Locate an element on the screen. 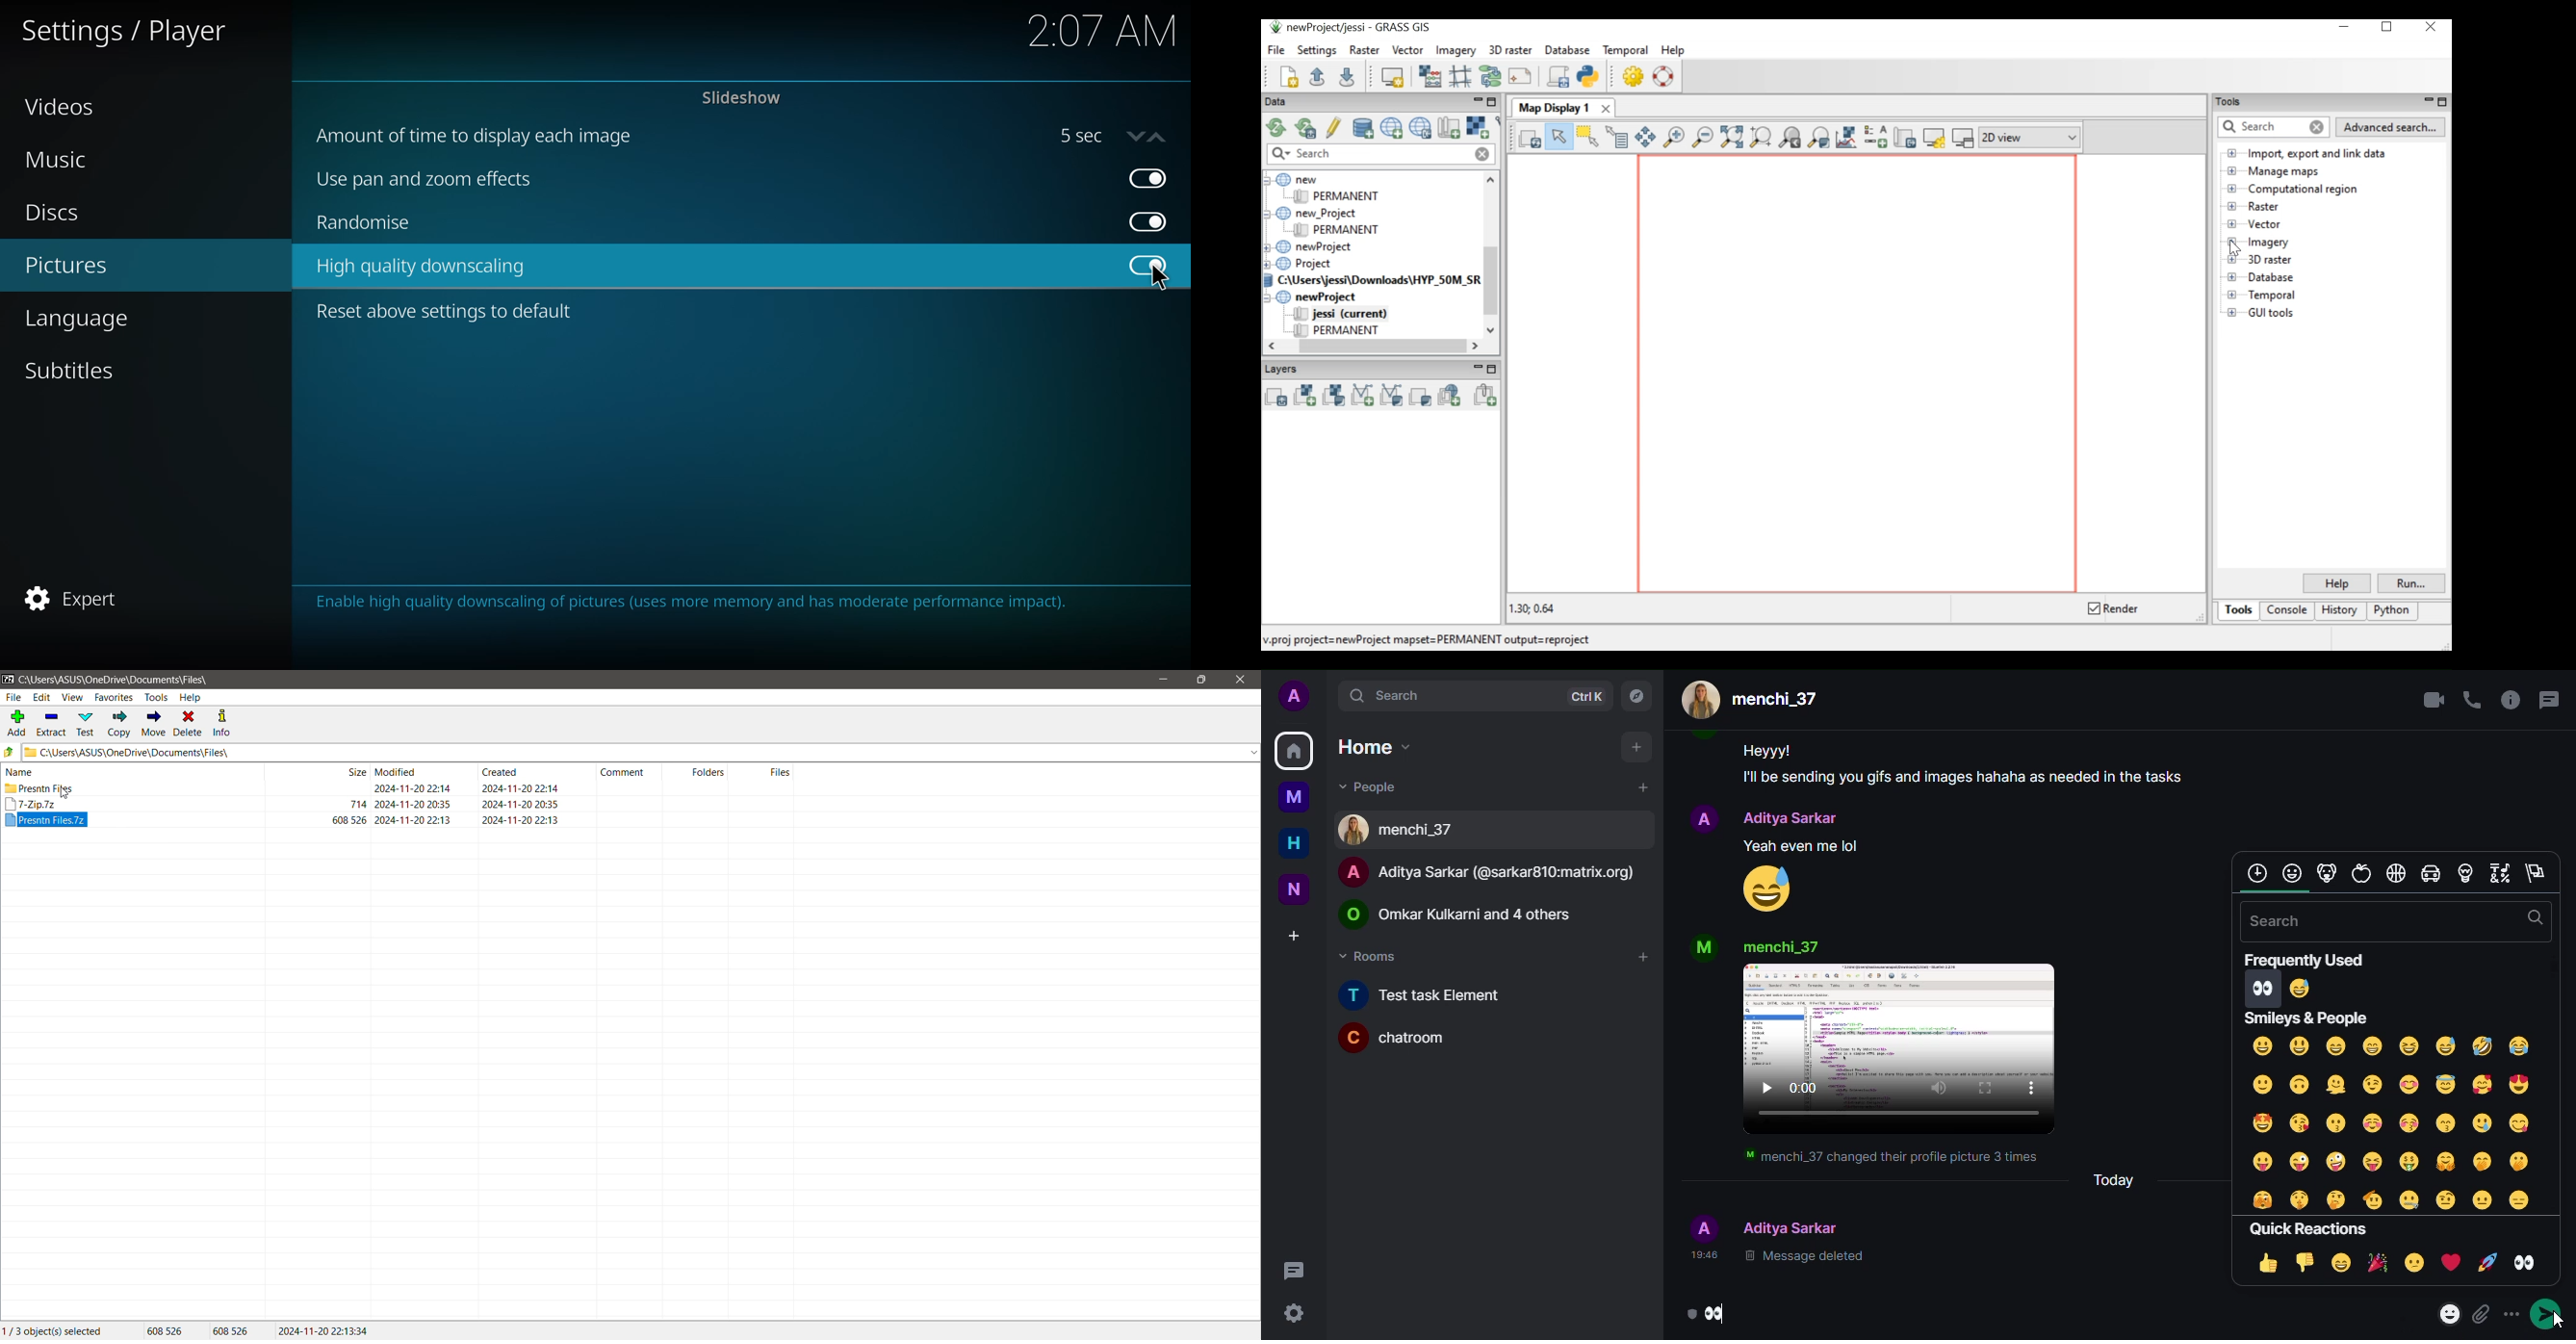 The image size is (2576, 1344). Move is located at coordinates (154, 724).